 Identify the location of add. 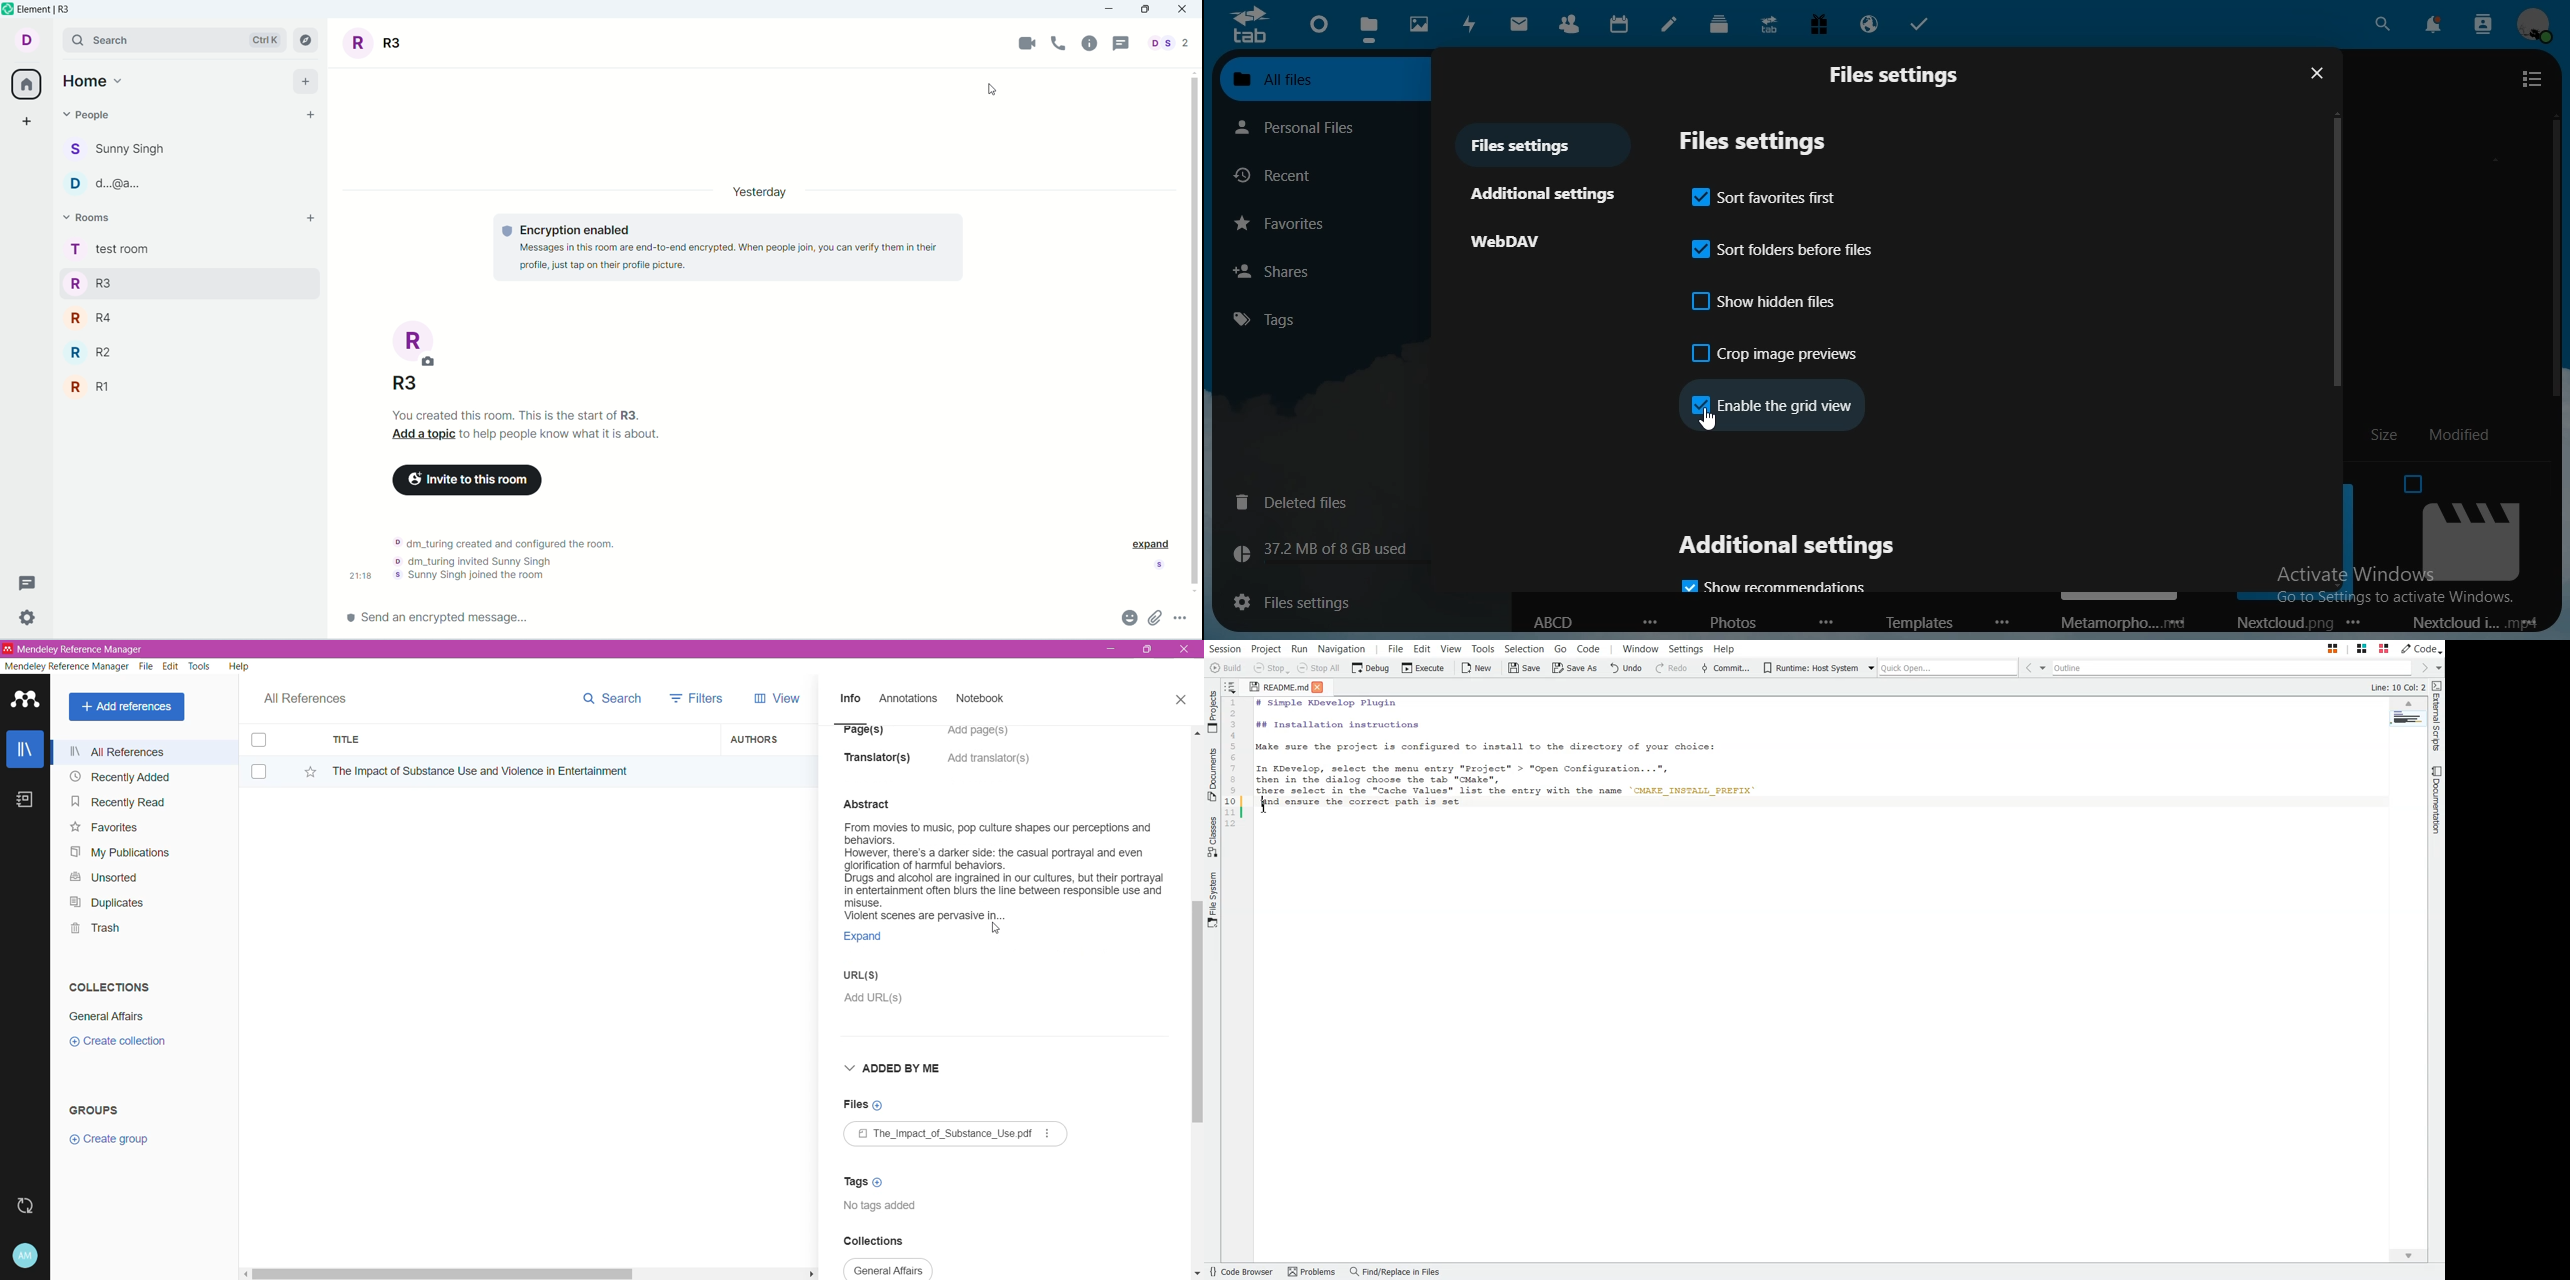
(305, 80).